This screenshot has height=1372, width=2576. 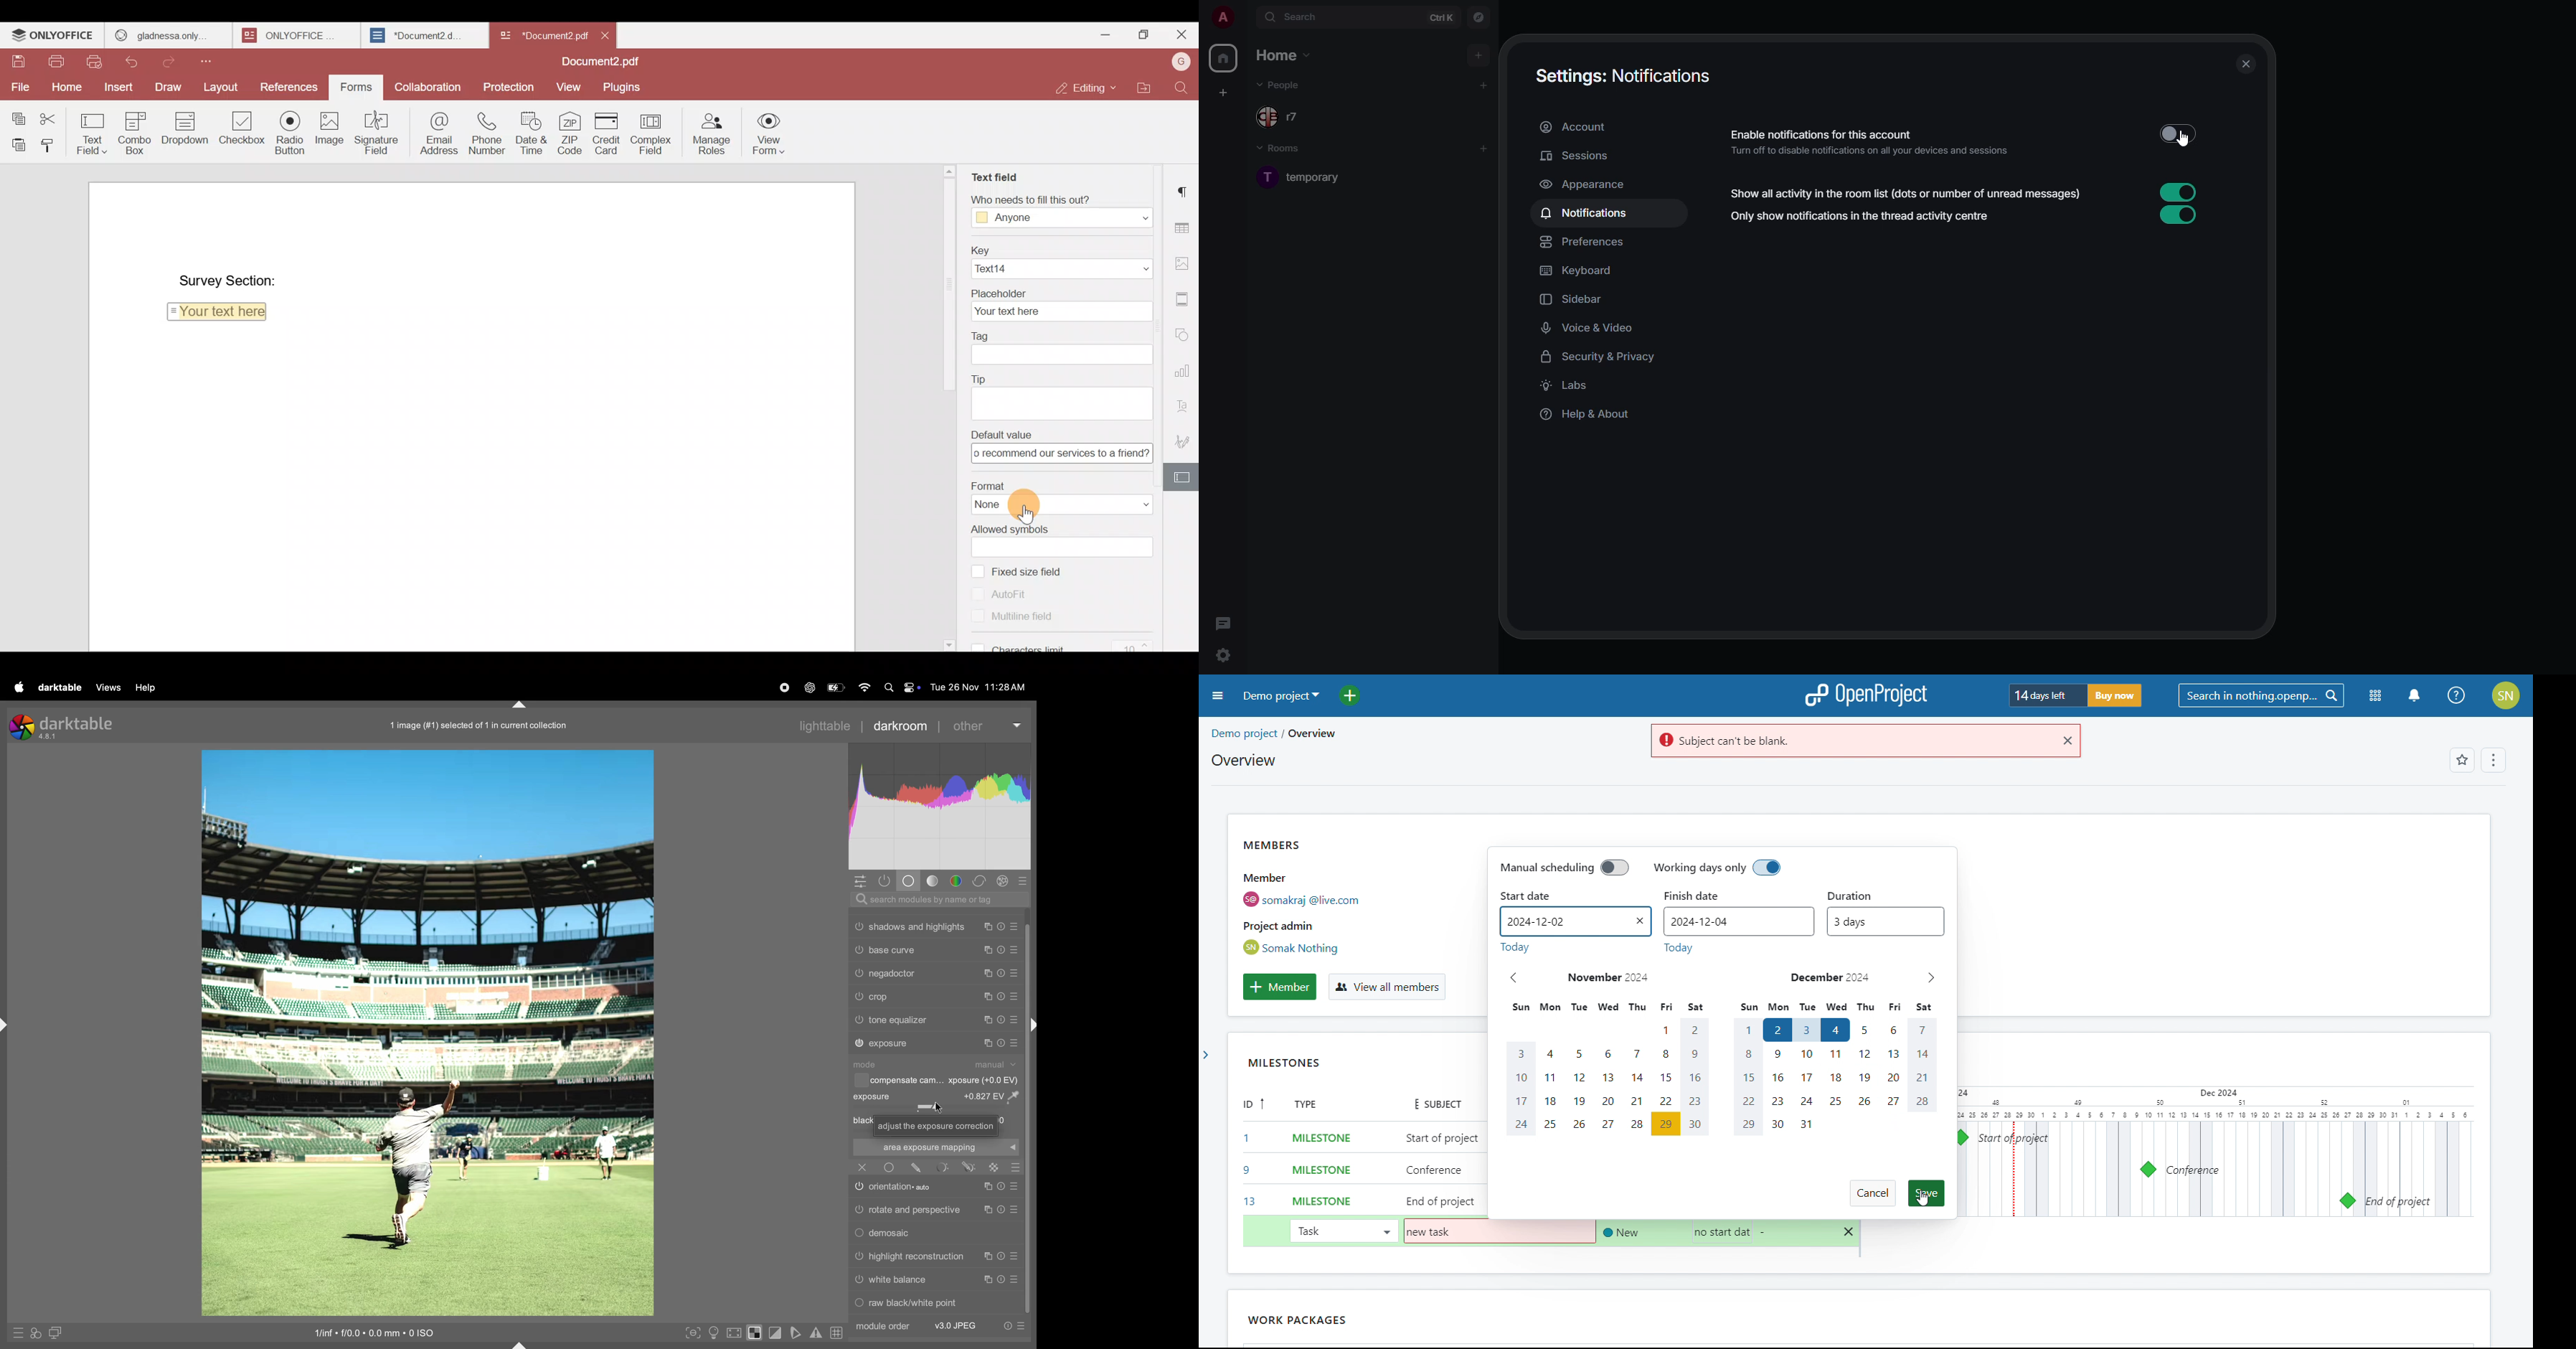 What do you see at coordinates (1279, 695) in the screenshot?
I see `demo project` at bounding box center [1279, 695].